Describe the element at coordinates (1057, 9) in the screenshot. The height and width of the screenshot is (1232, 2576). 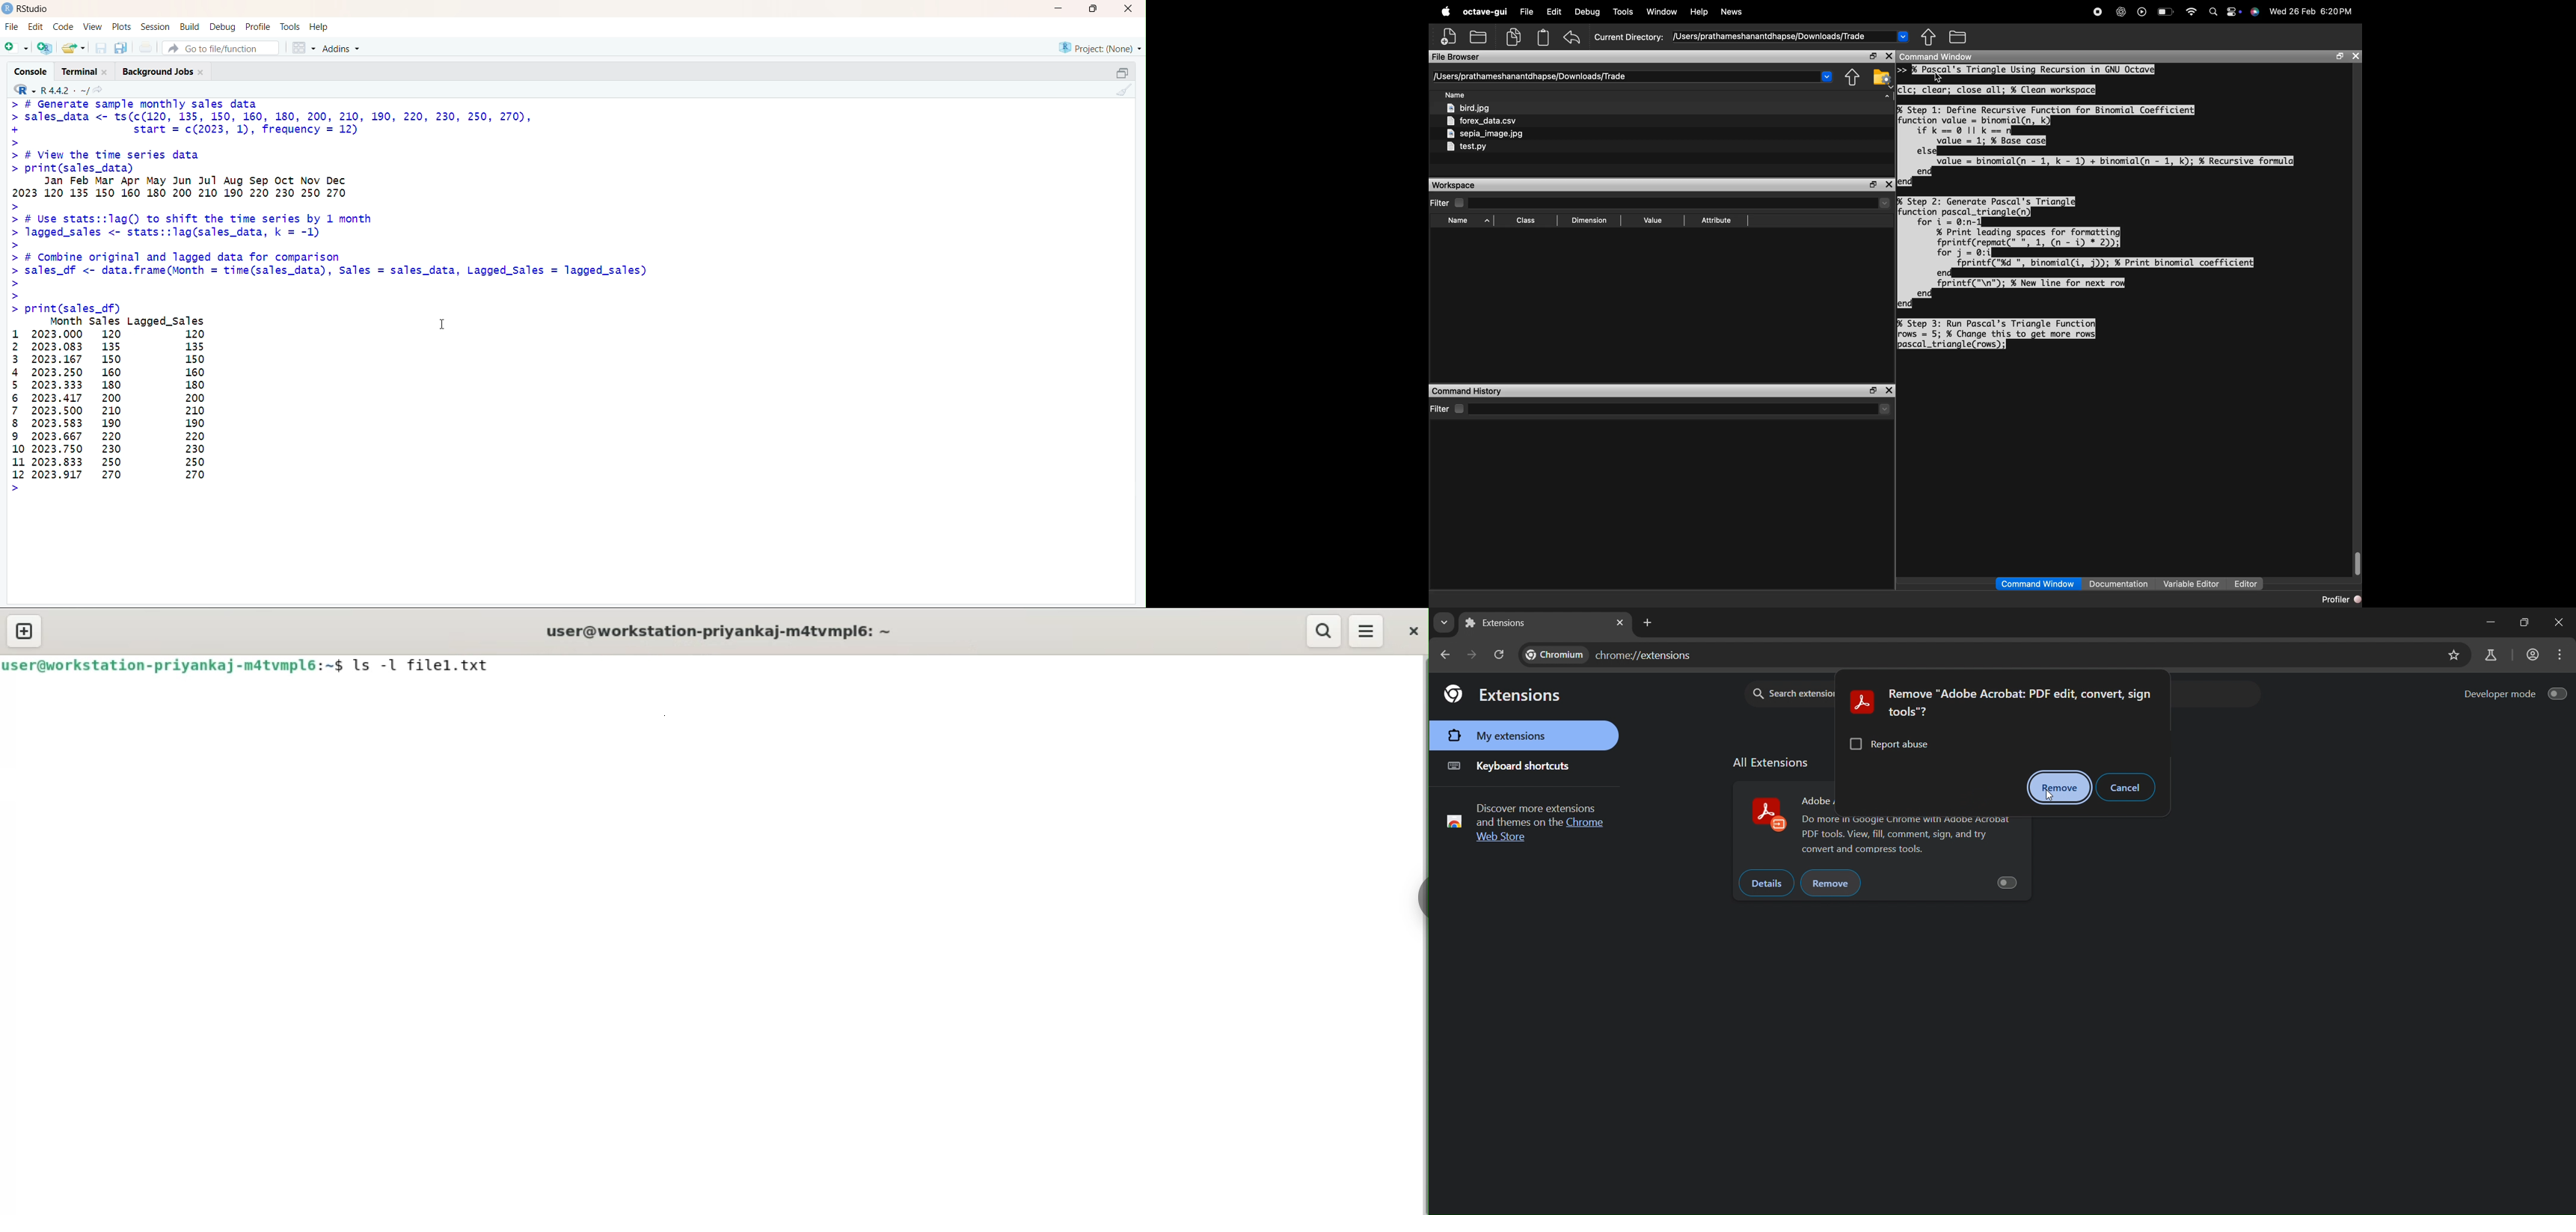
I see `minimize` at that location.